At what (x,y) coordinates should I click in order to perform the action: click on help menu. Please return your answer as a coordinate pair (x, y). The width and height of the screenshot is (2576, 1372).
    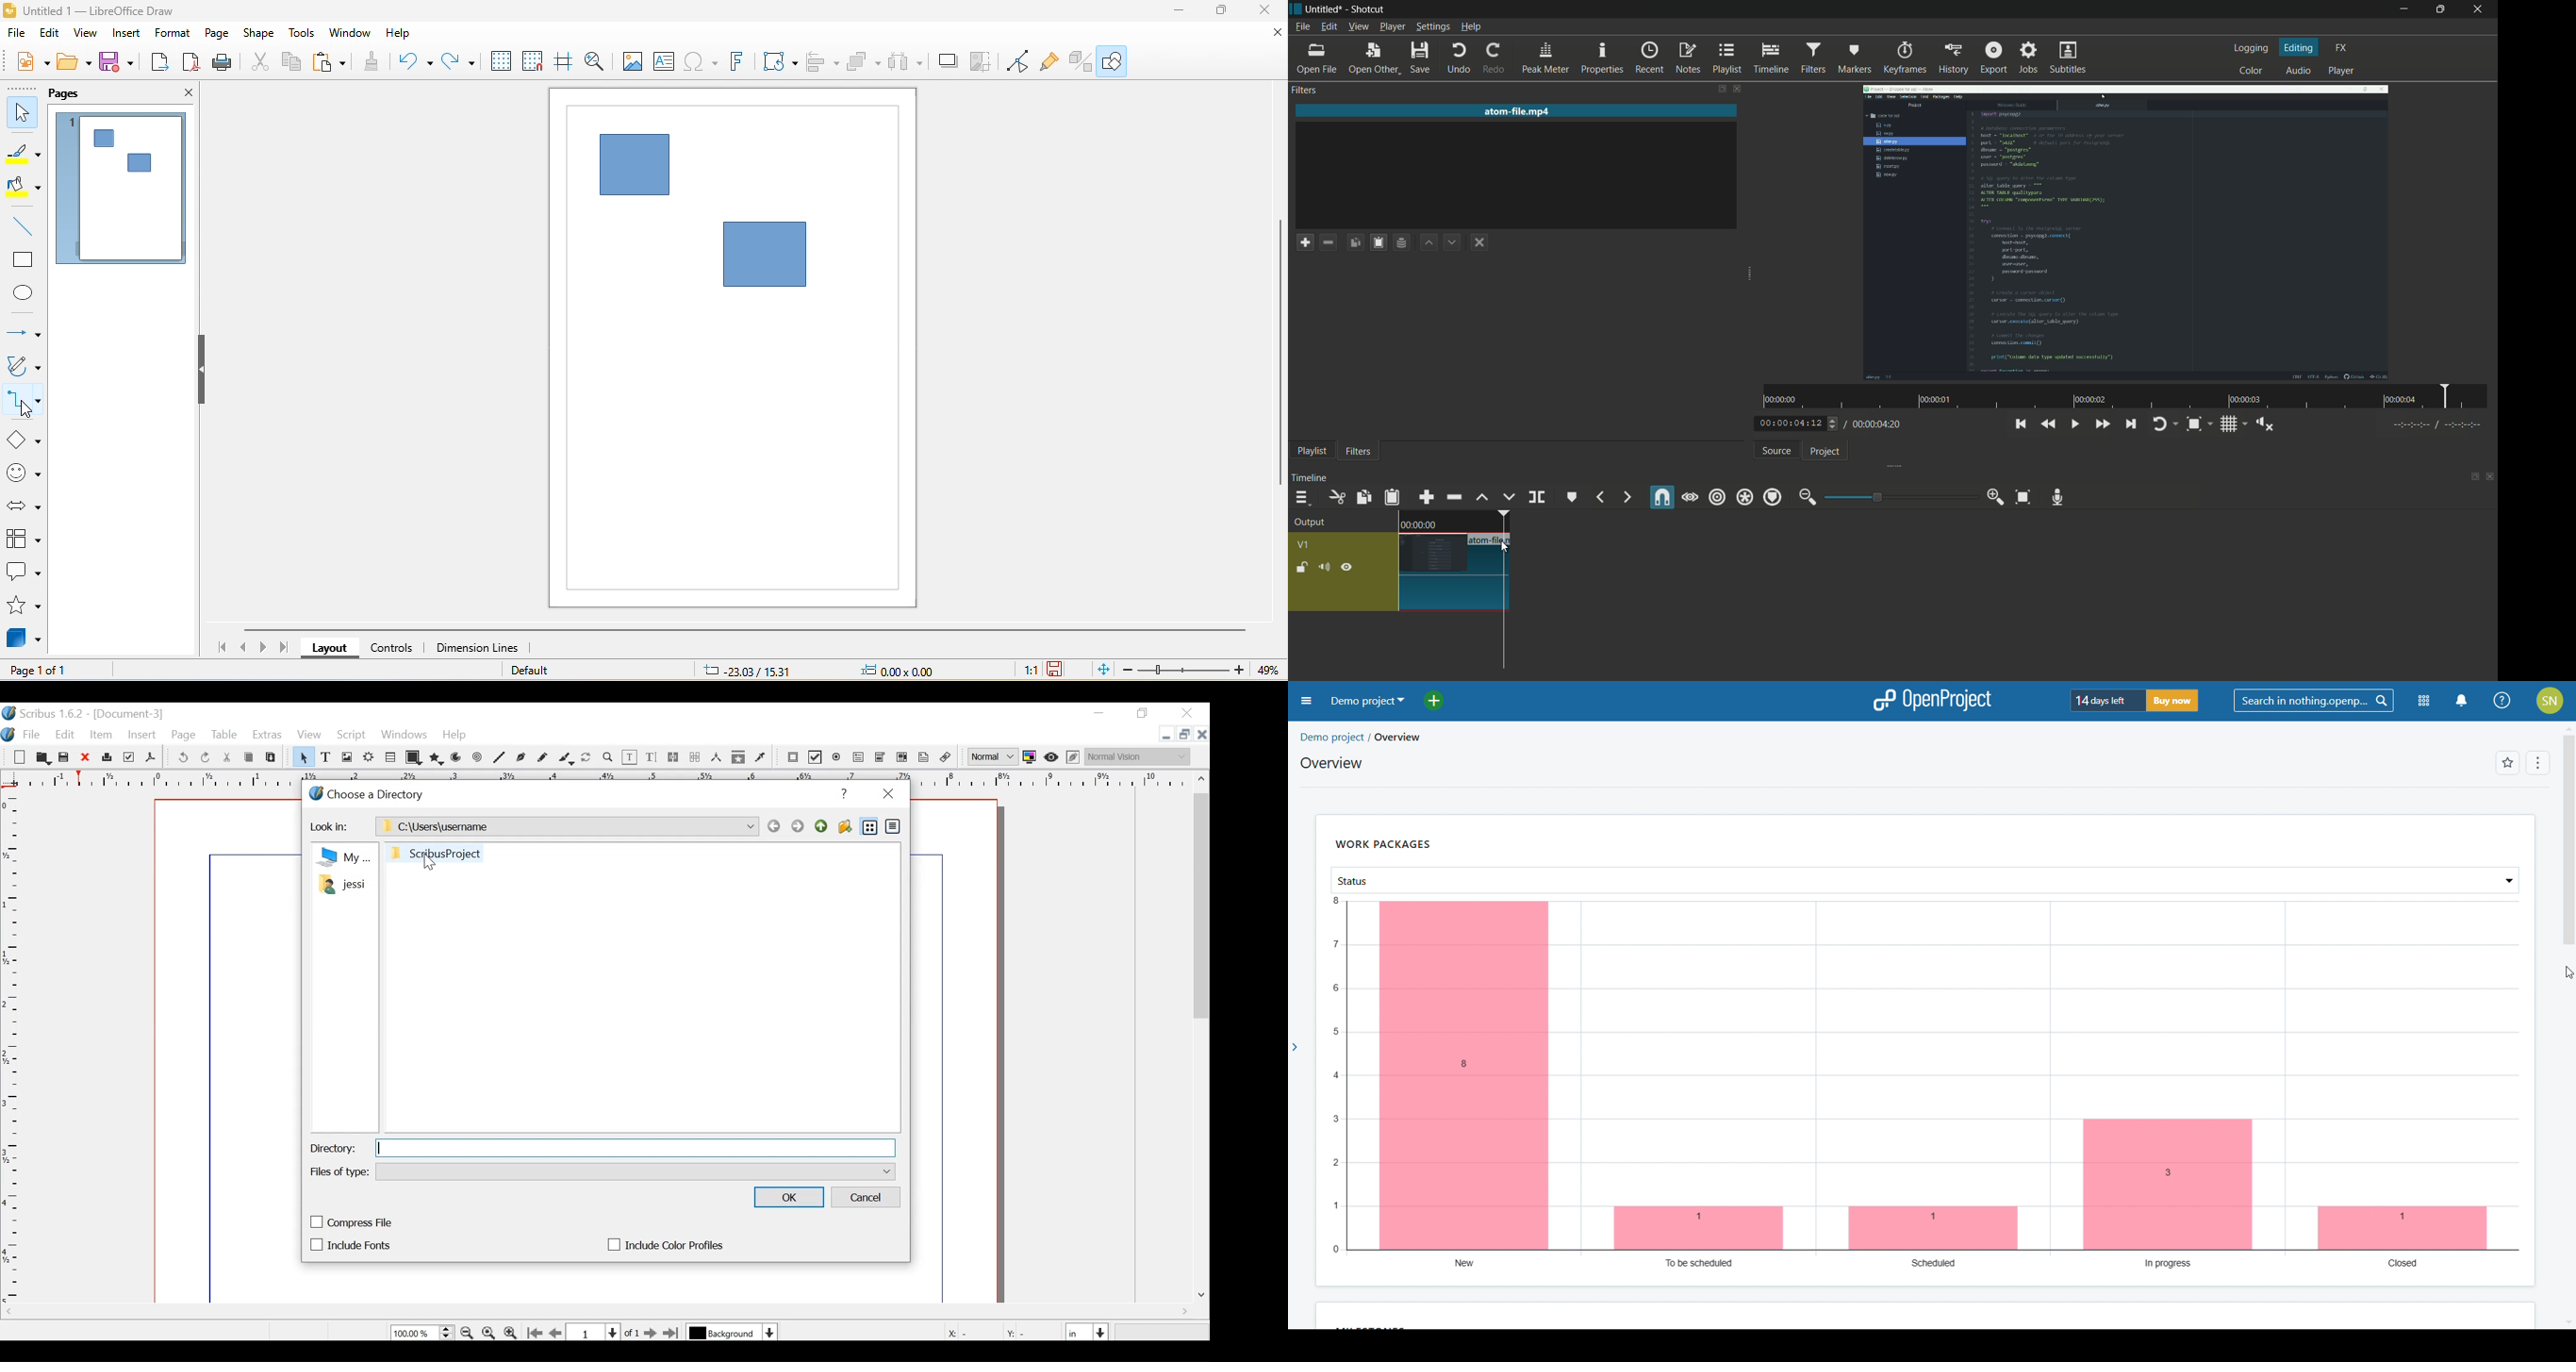
    Looking at the image, I should click on (1471, 26).